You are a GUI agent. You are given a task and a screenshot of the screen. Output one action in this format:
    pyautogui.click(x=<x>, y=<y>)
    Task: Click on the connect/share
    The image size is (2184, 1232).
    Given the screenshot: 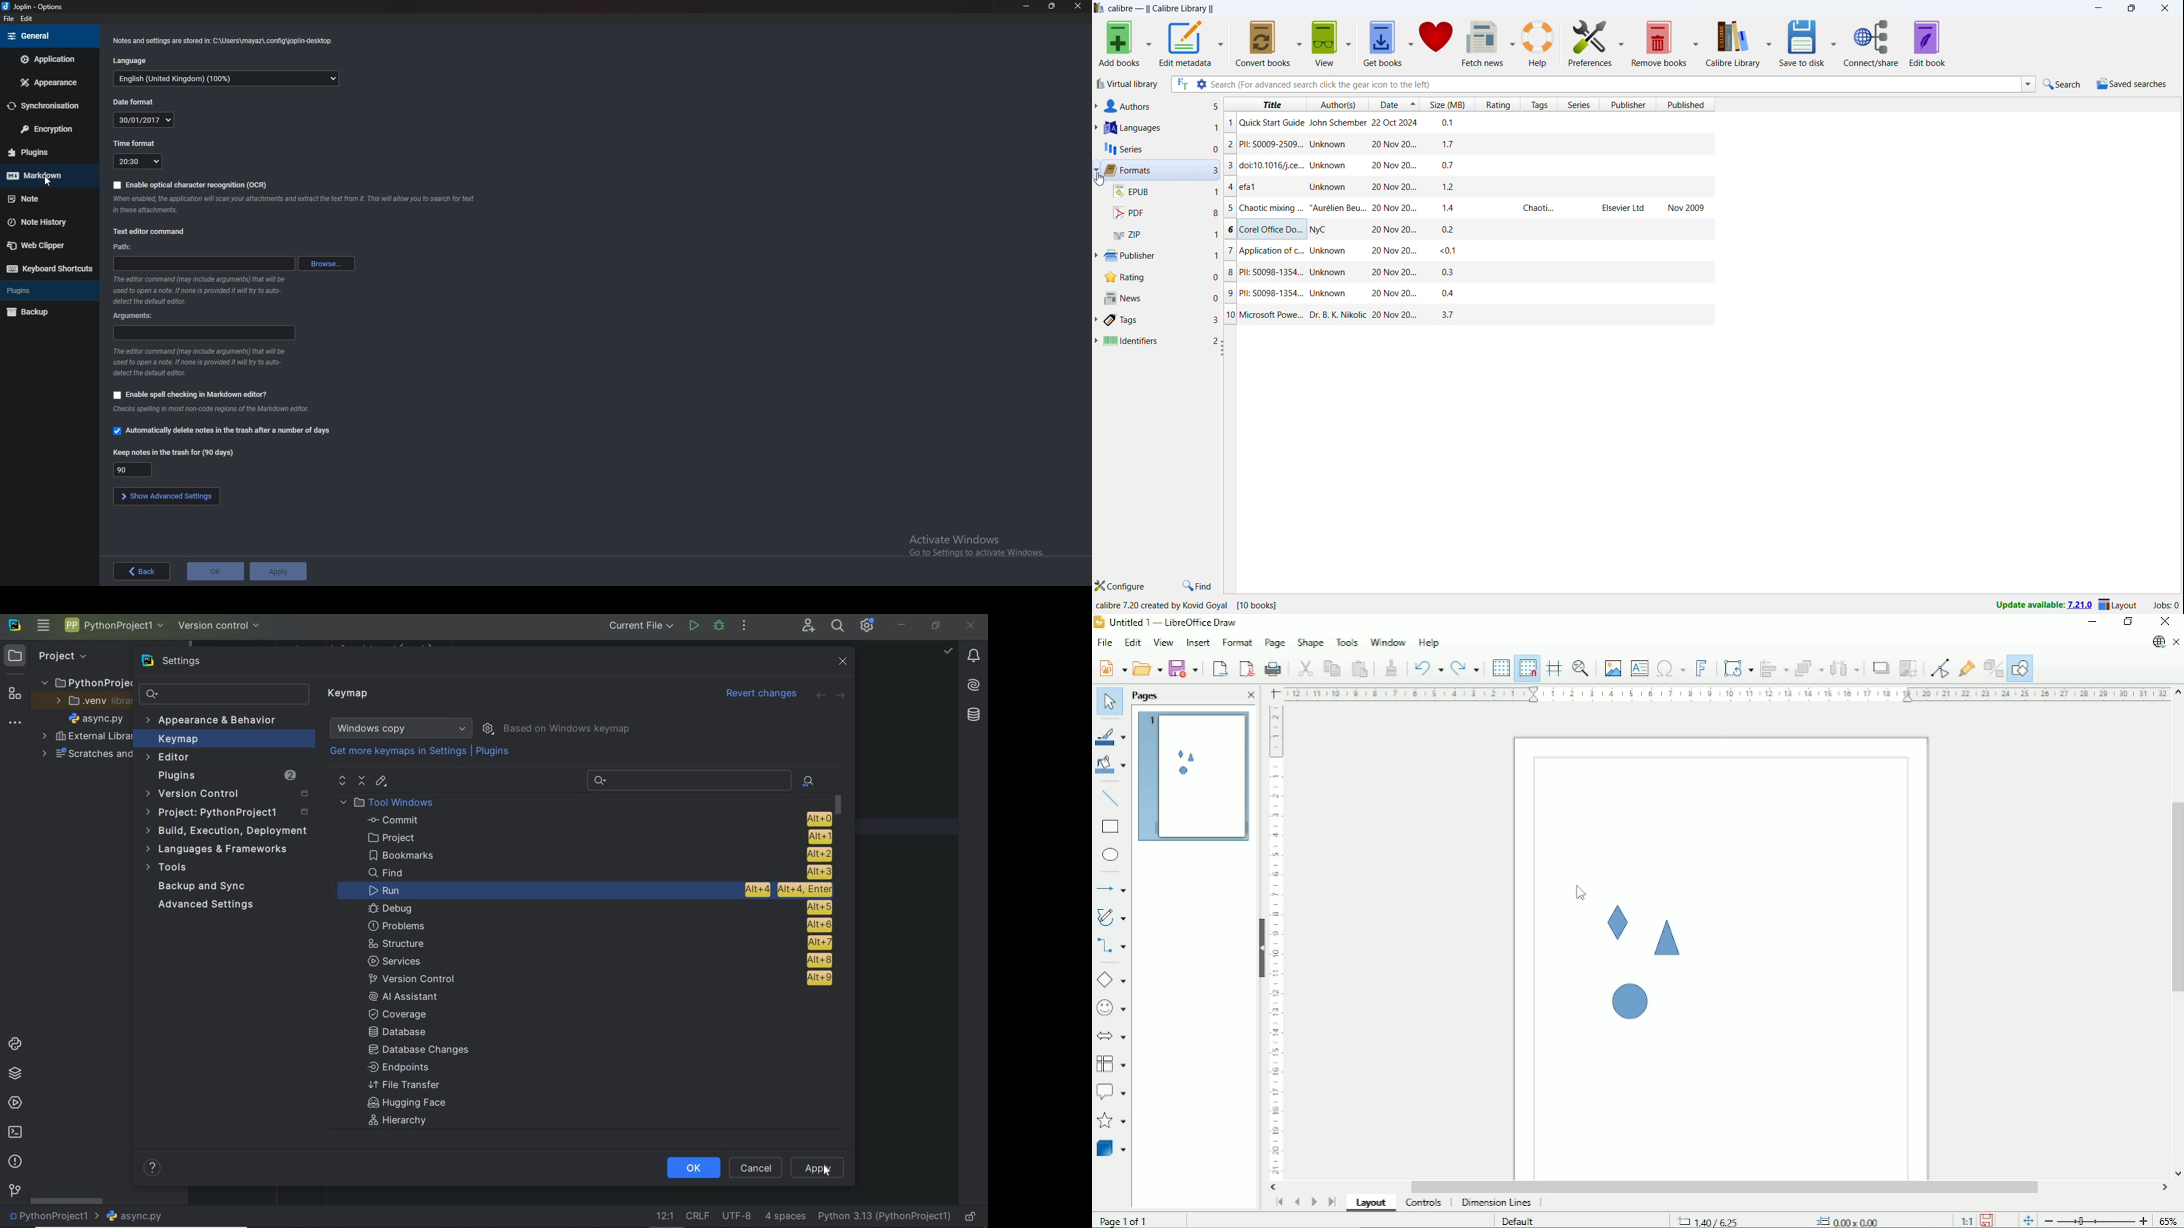 What is the action you would take?
    pyautogui.click(x=1871, y=43)
    